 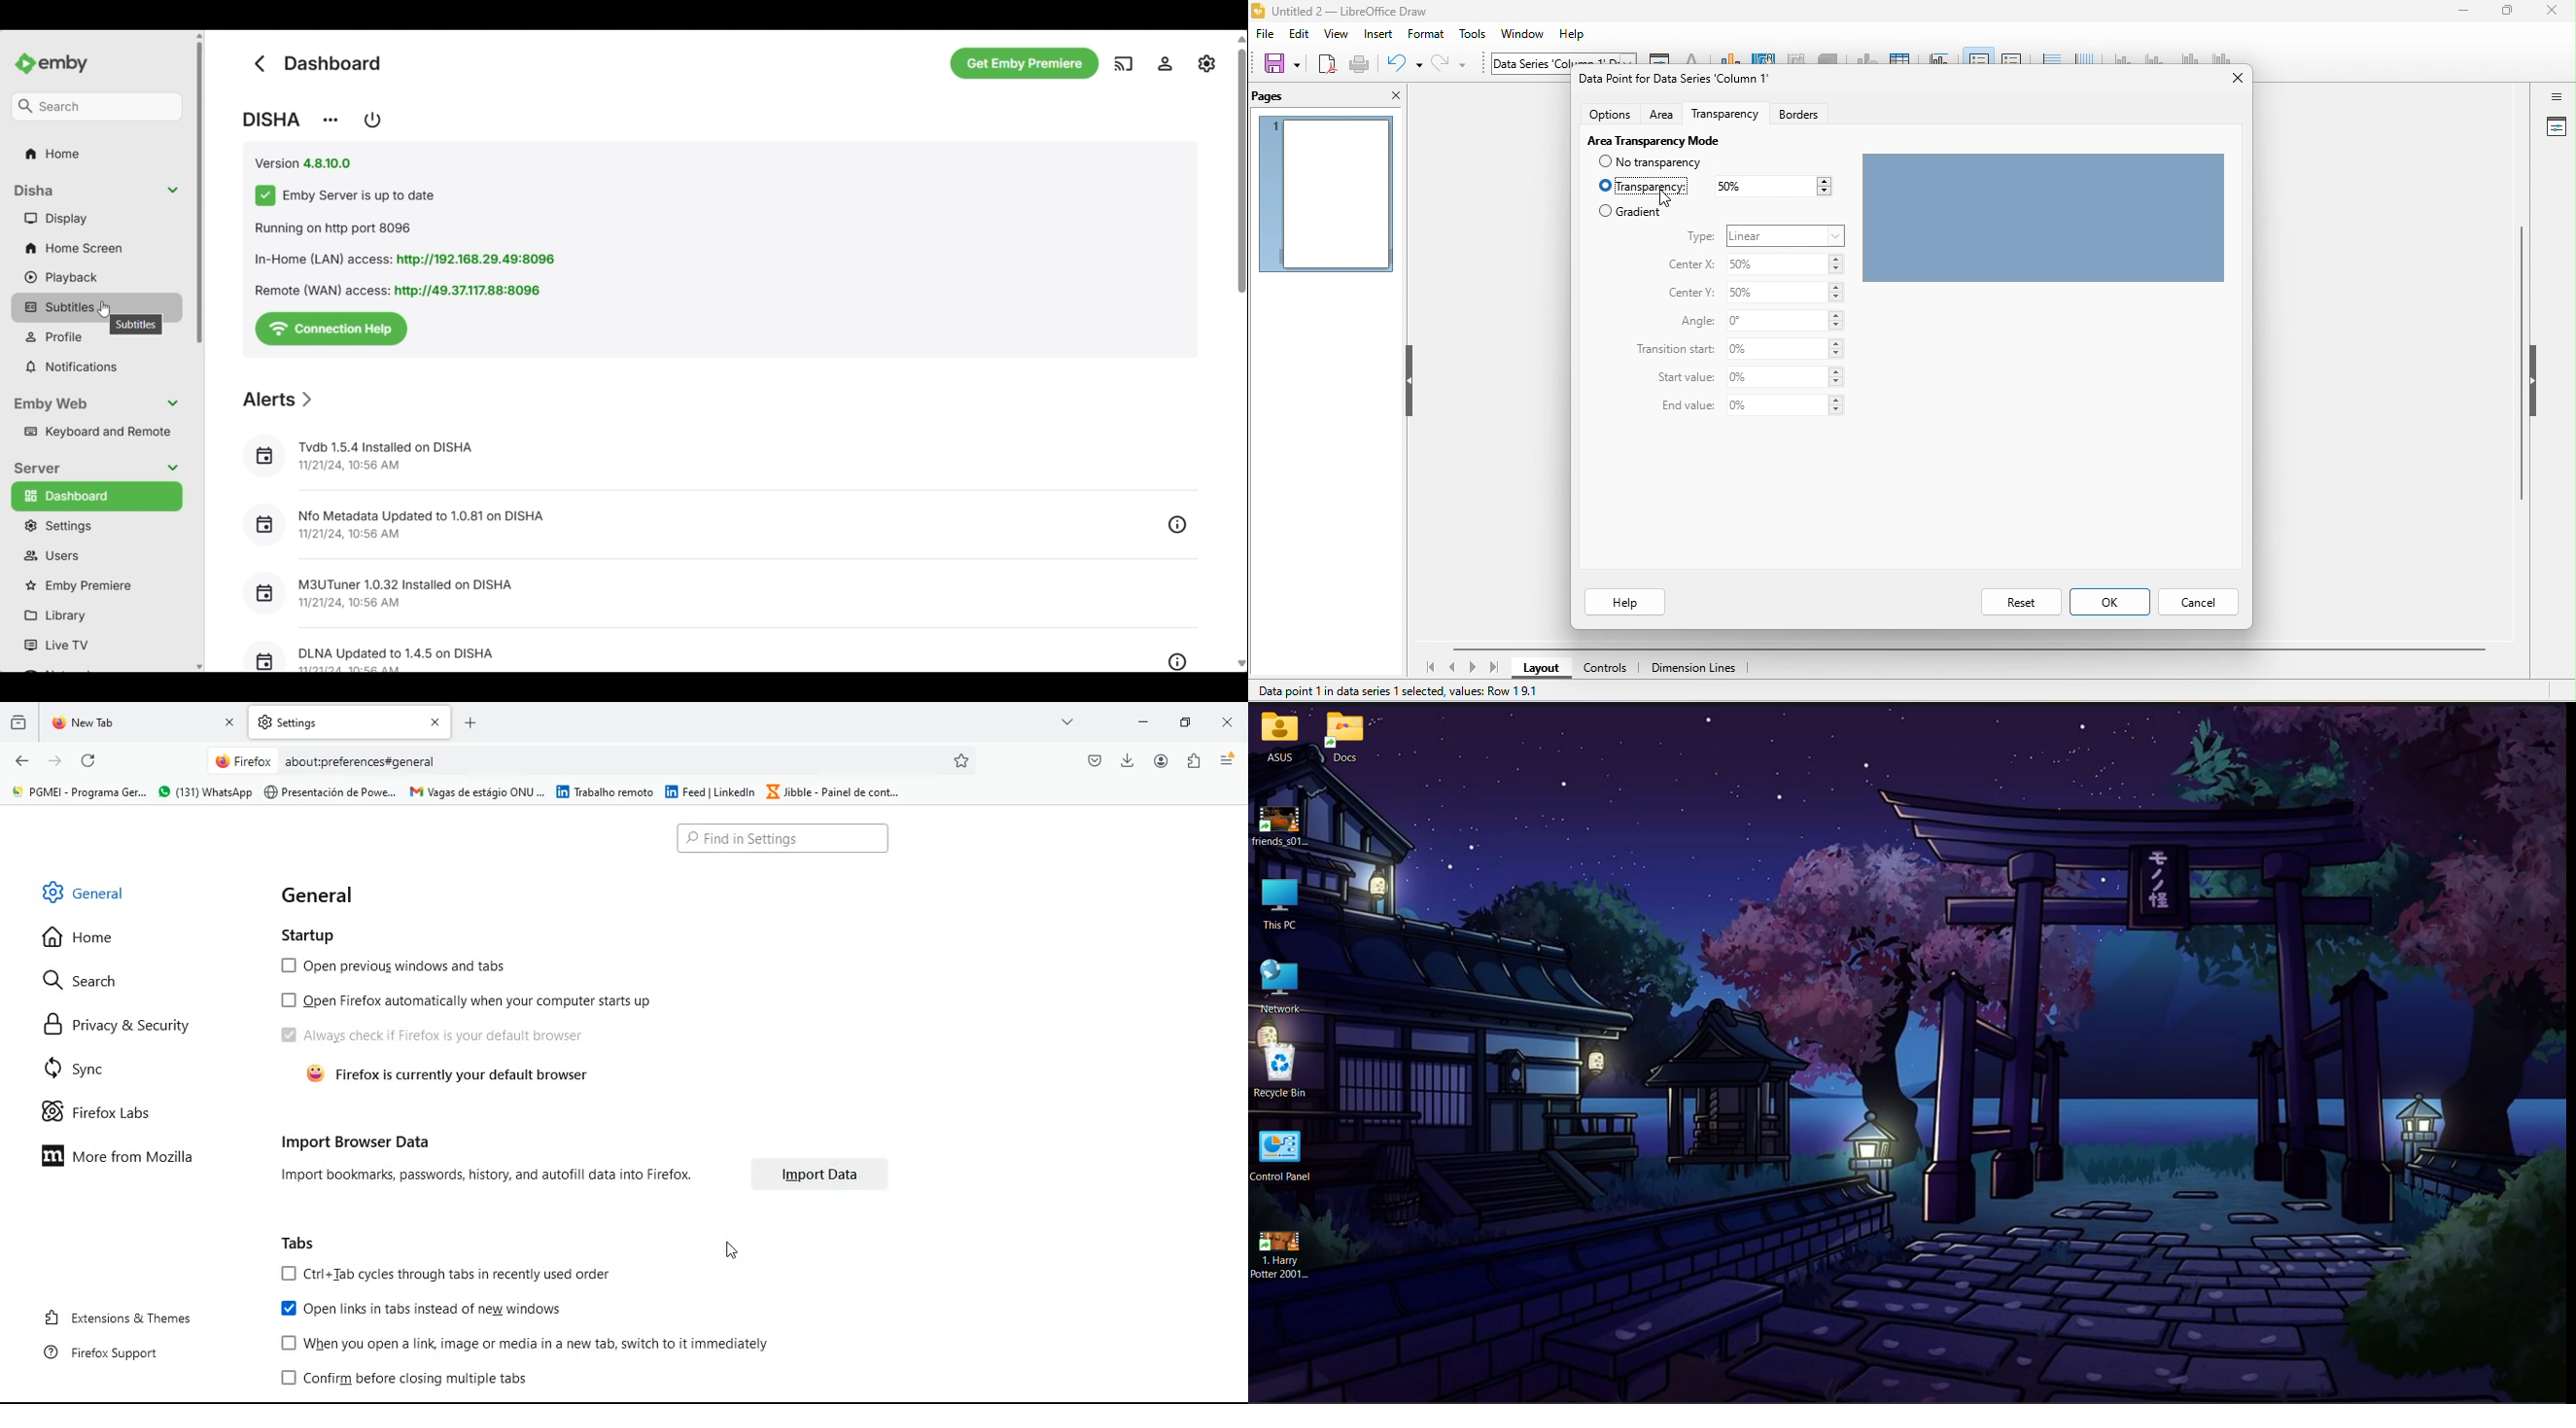 I want to click on open links in tabs  instead of new windows, so click(x=430, y=1311).